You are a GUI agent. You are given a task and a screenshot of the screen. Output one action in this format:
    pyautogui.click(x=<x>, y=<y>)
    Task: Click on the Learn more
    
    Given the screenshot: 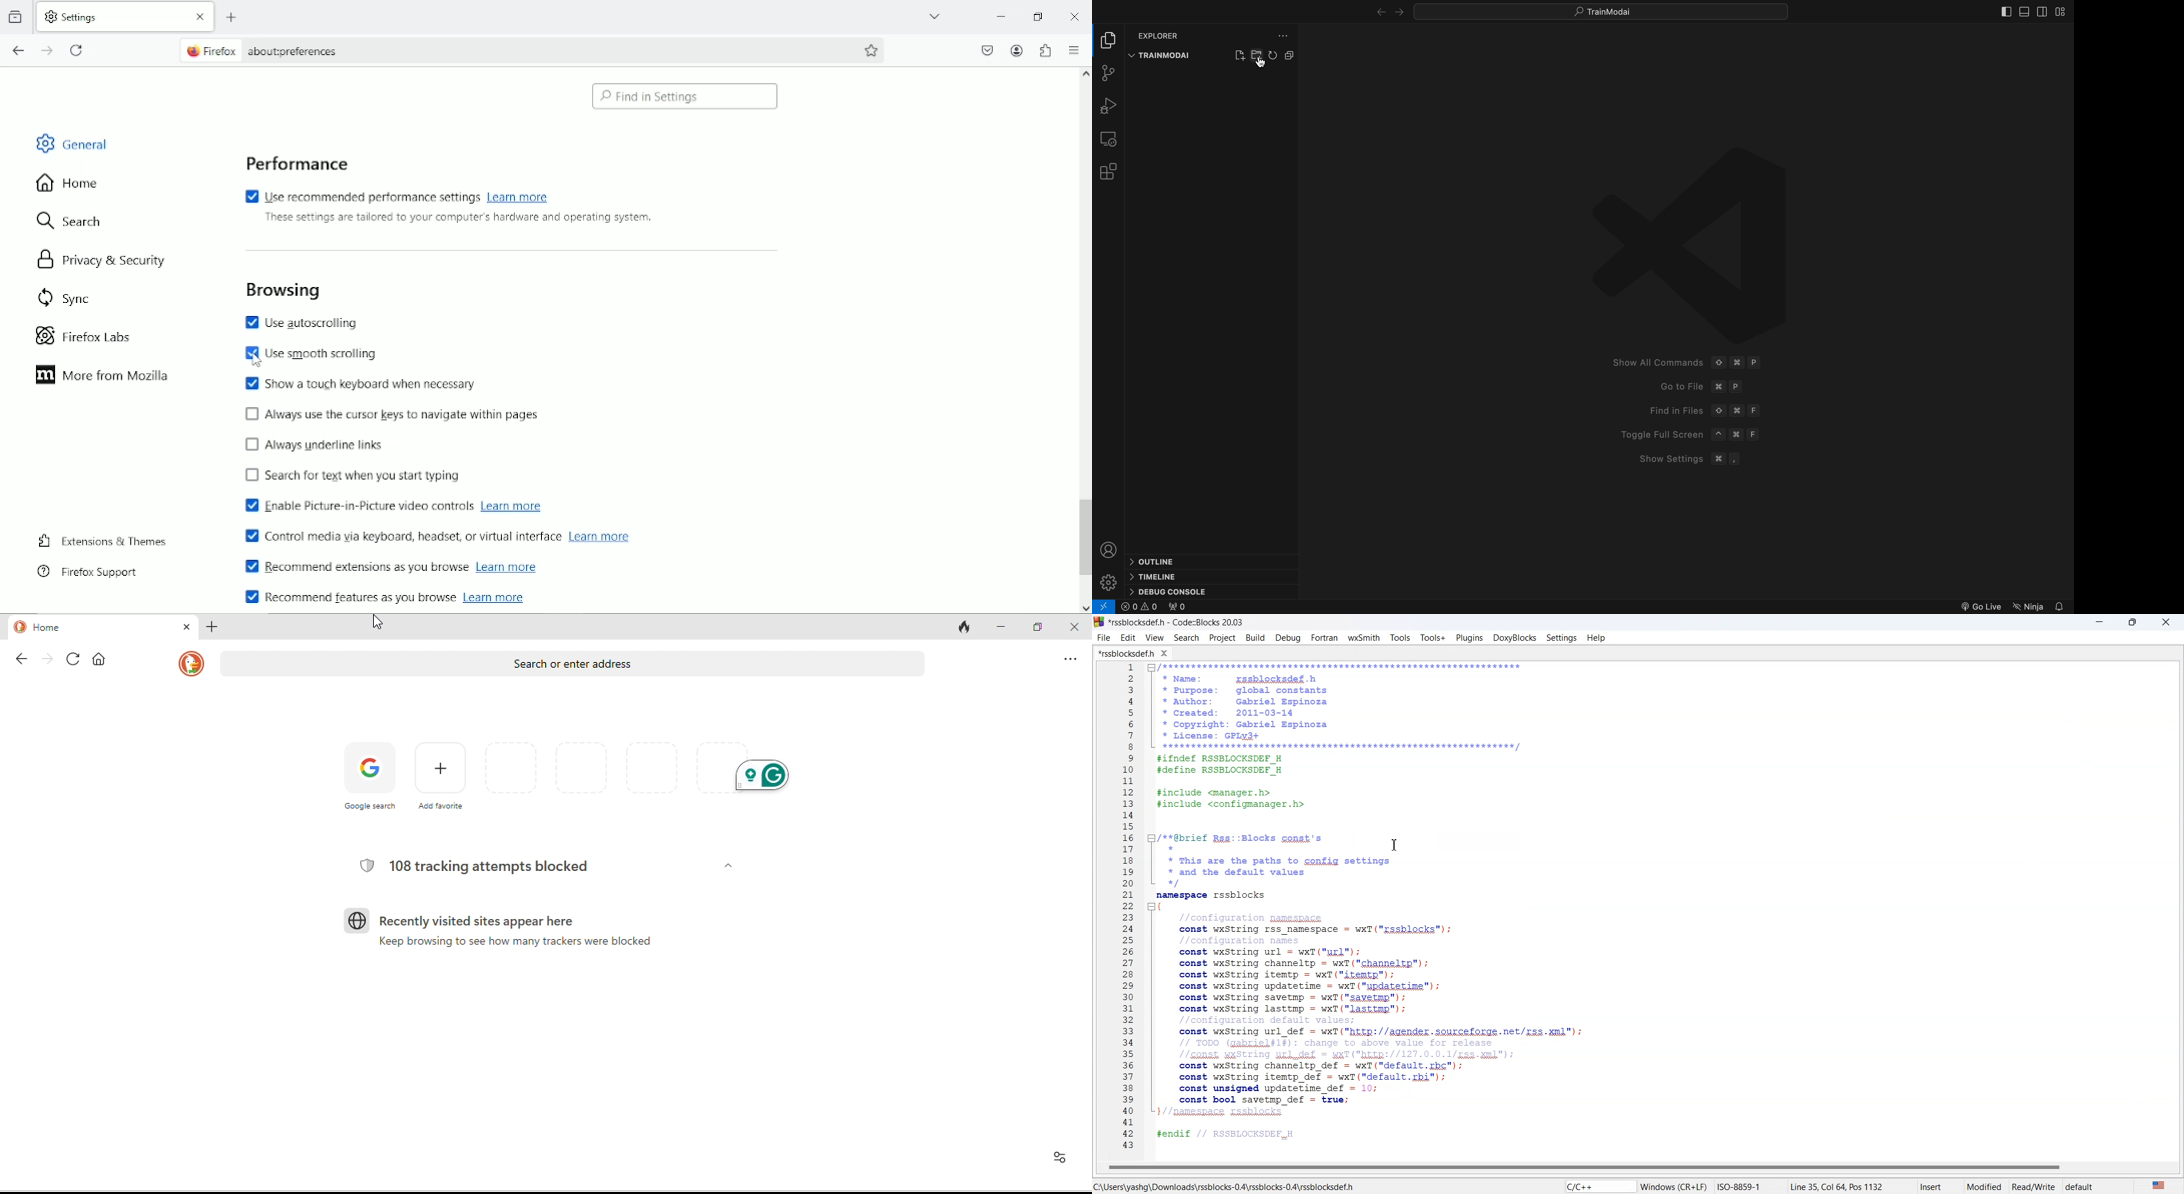 What is the action you would take?
    pyautogui.click(x=505, y=568)
    